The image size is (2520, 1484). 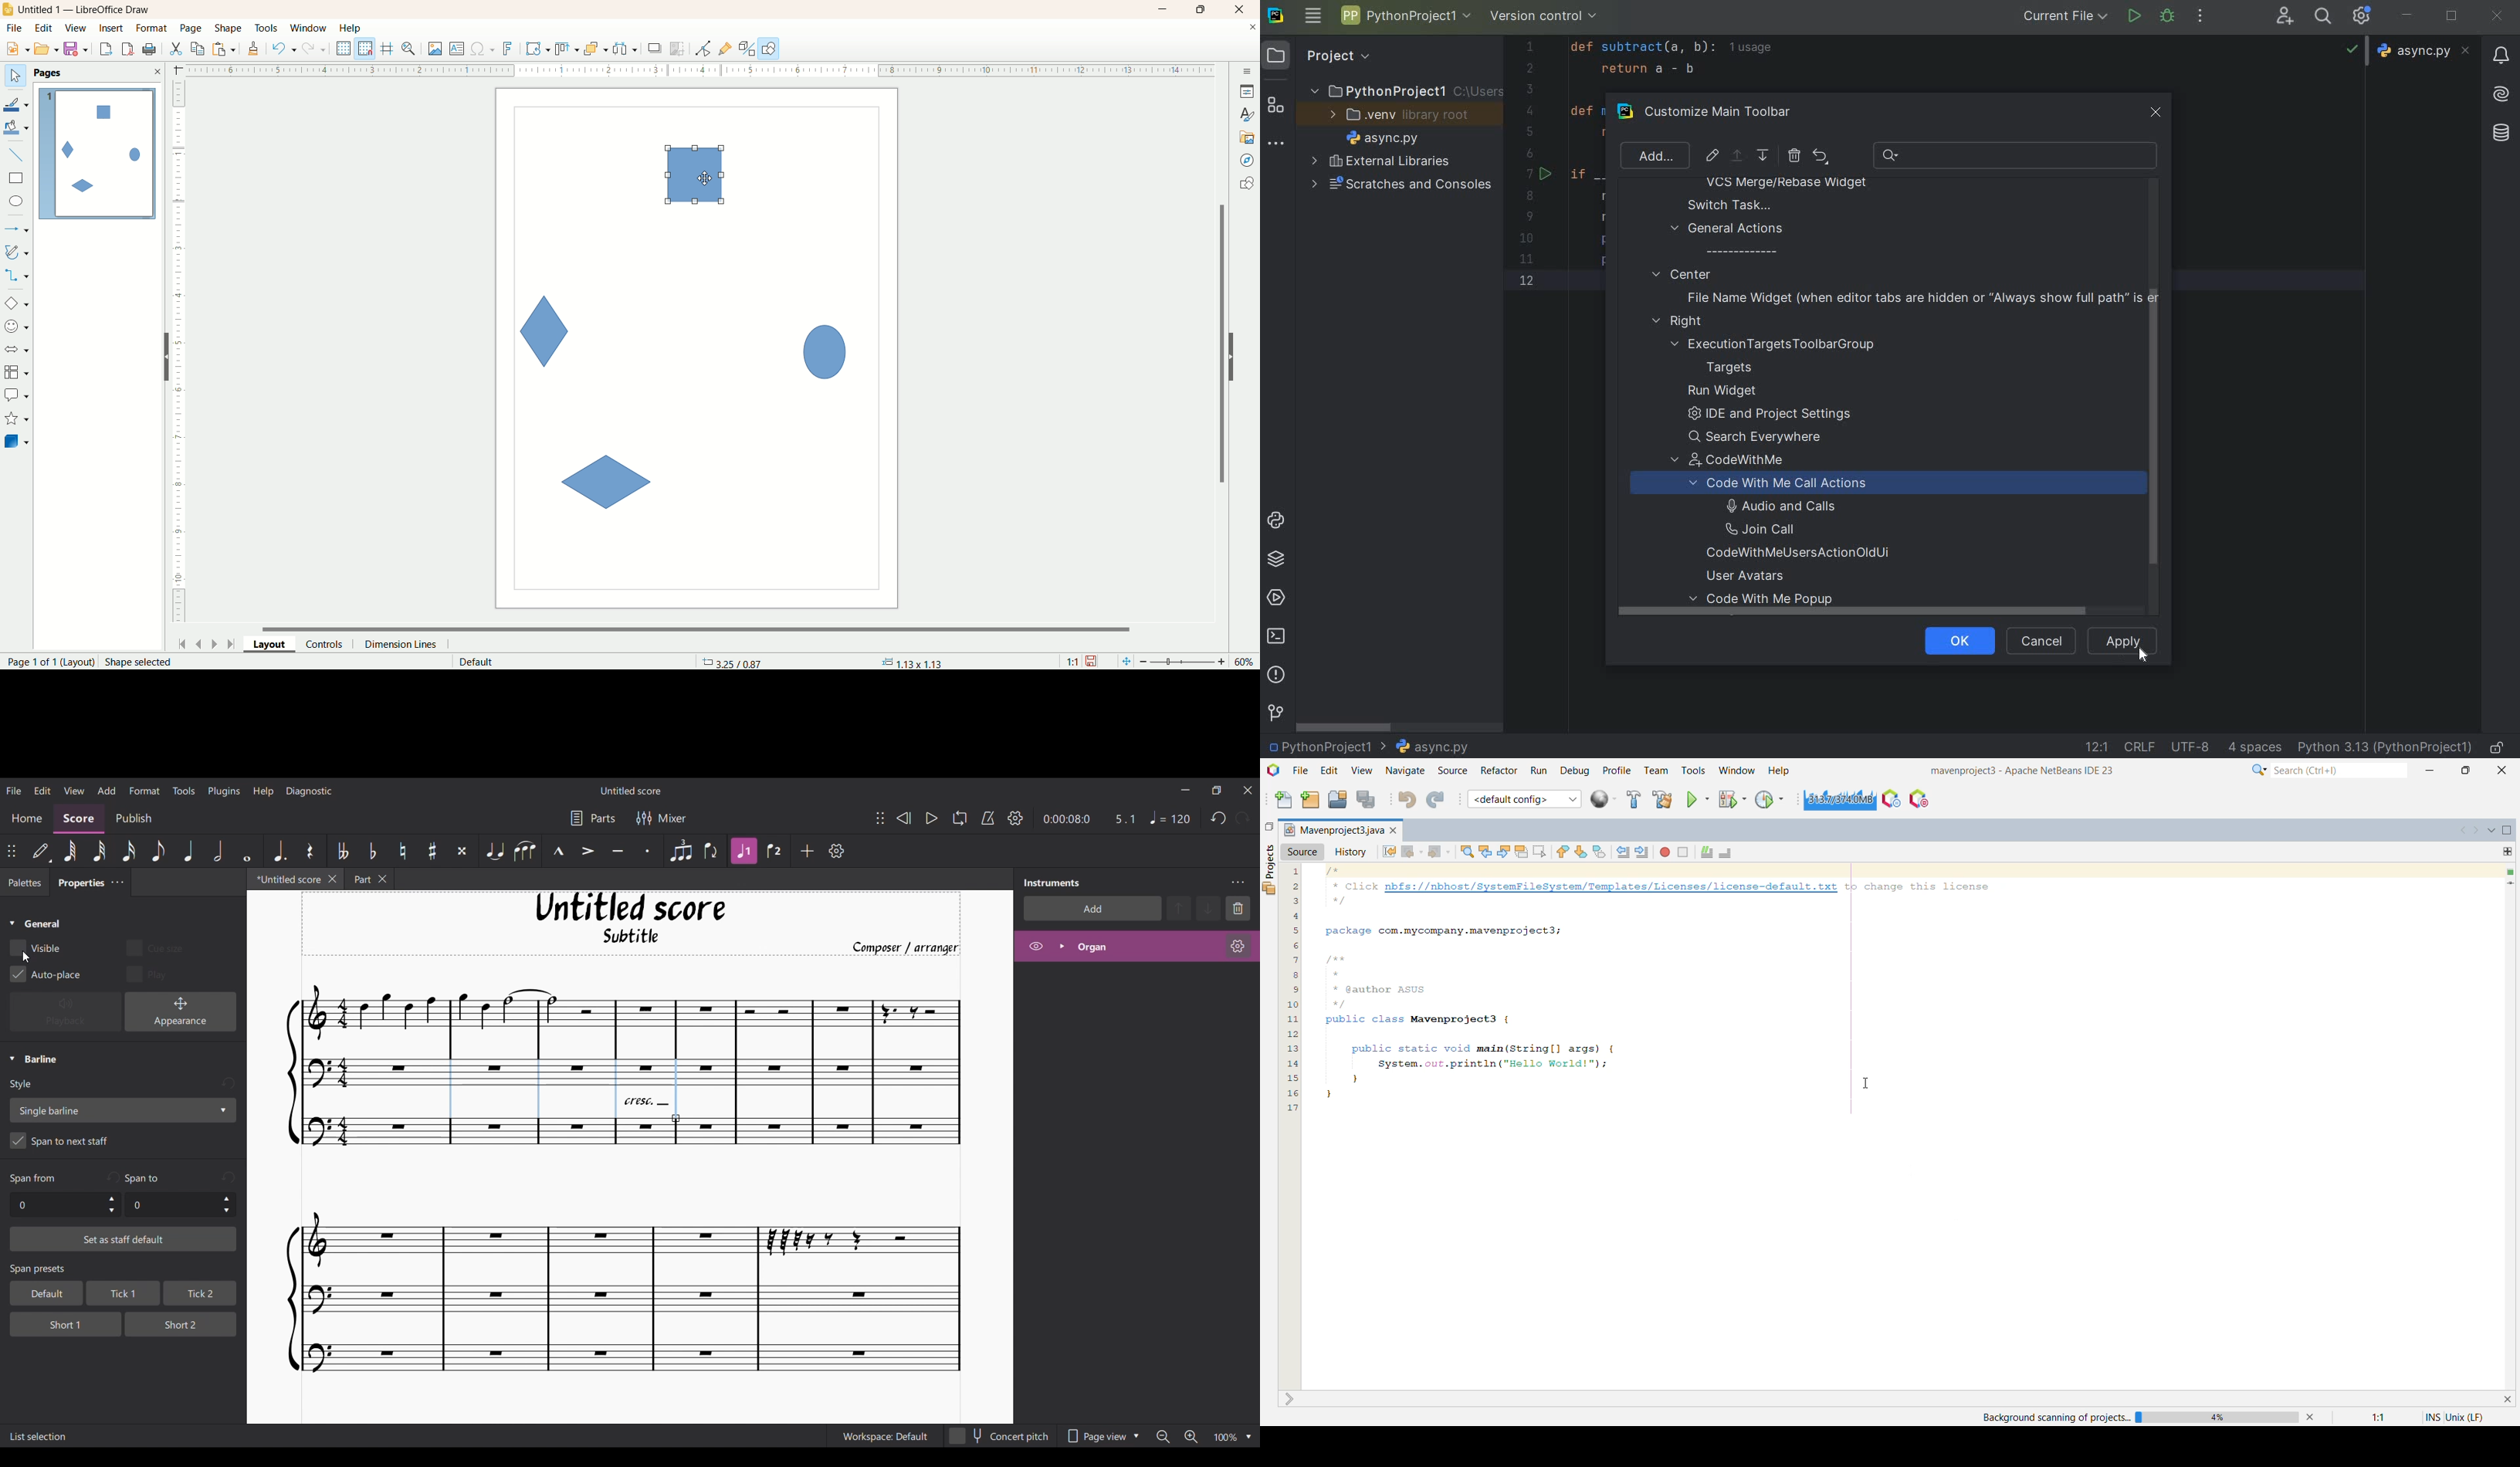 I want to click on crop image, so click(x=678, y=49).